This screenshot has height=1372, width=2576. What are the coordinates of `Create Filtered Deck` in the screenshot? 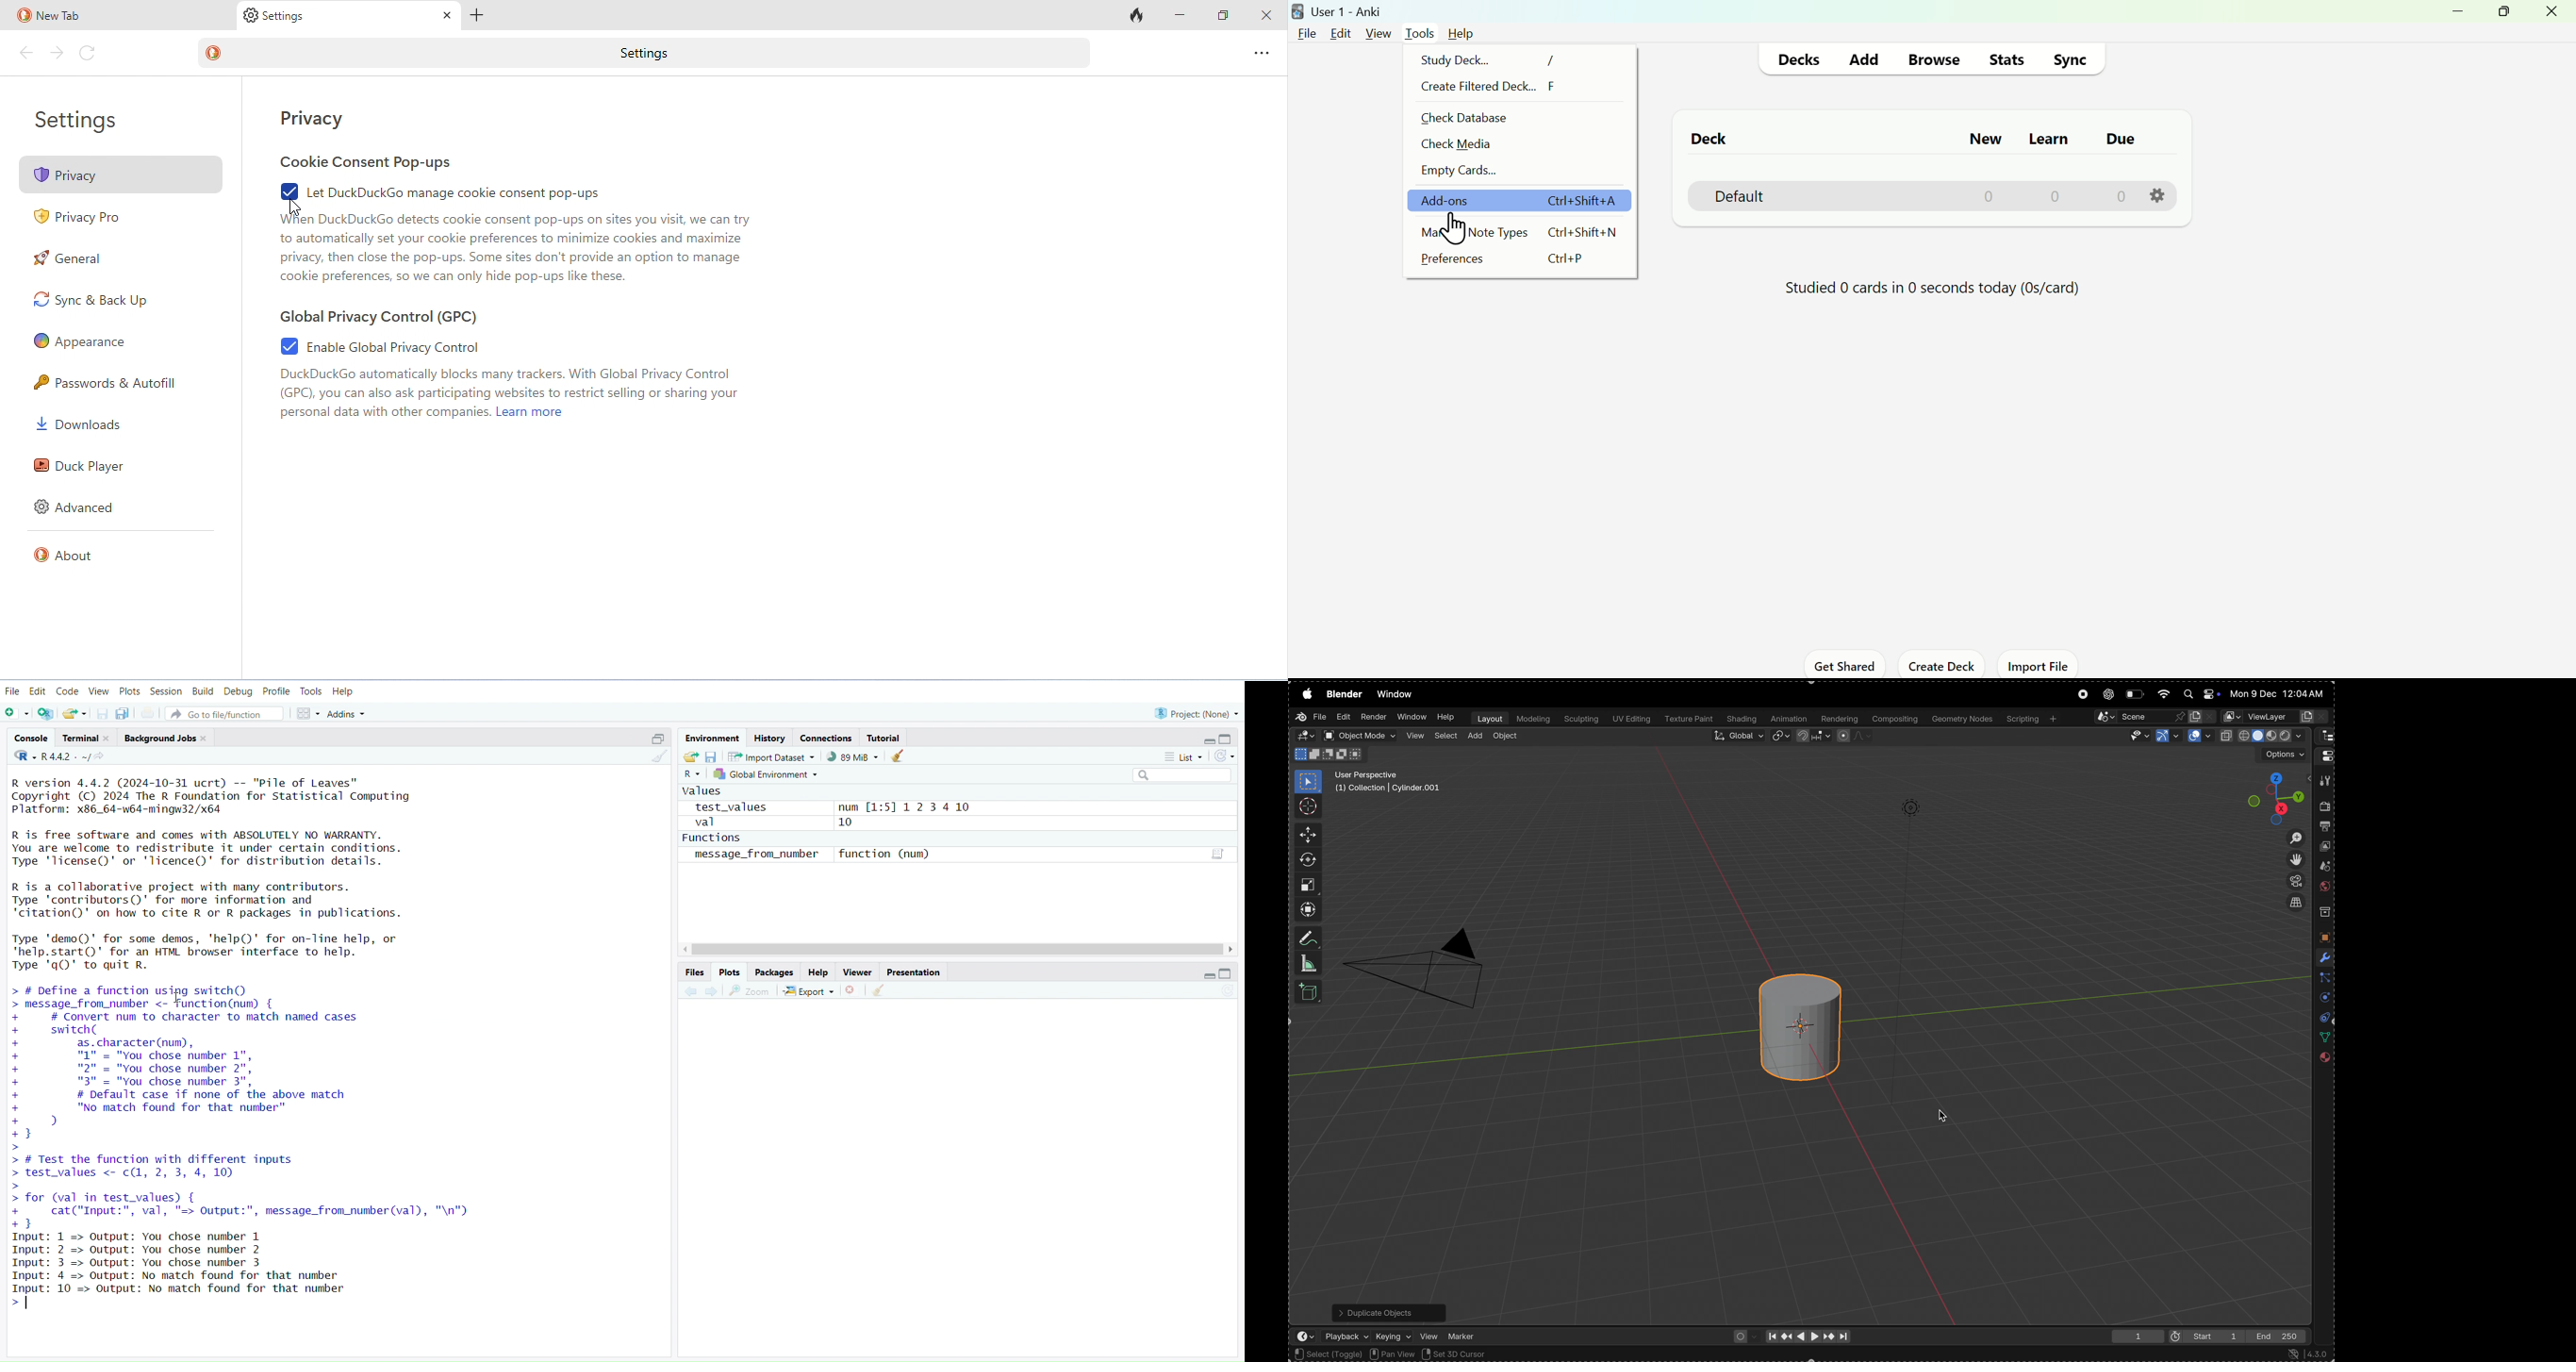 It's located at (1504, 87).